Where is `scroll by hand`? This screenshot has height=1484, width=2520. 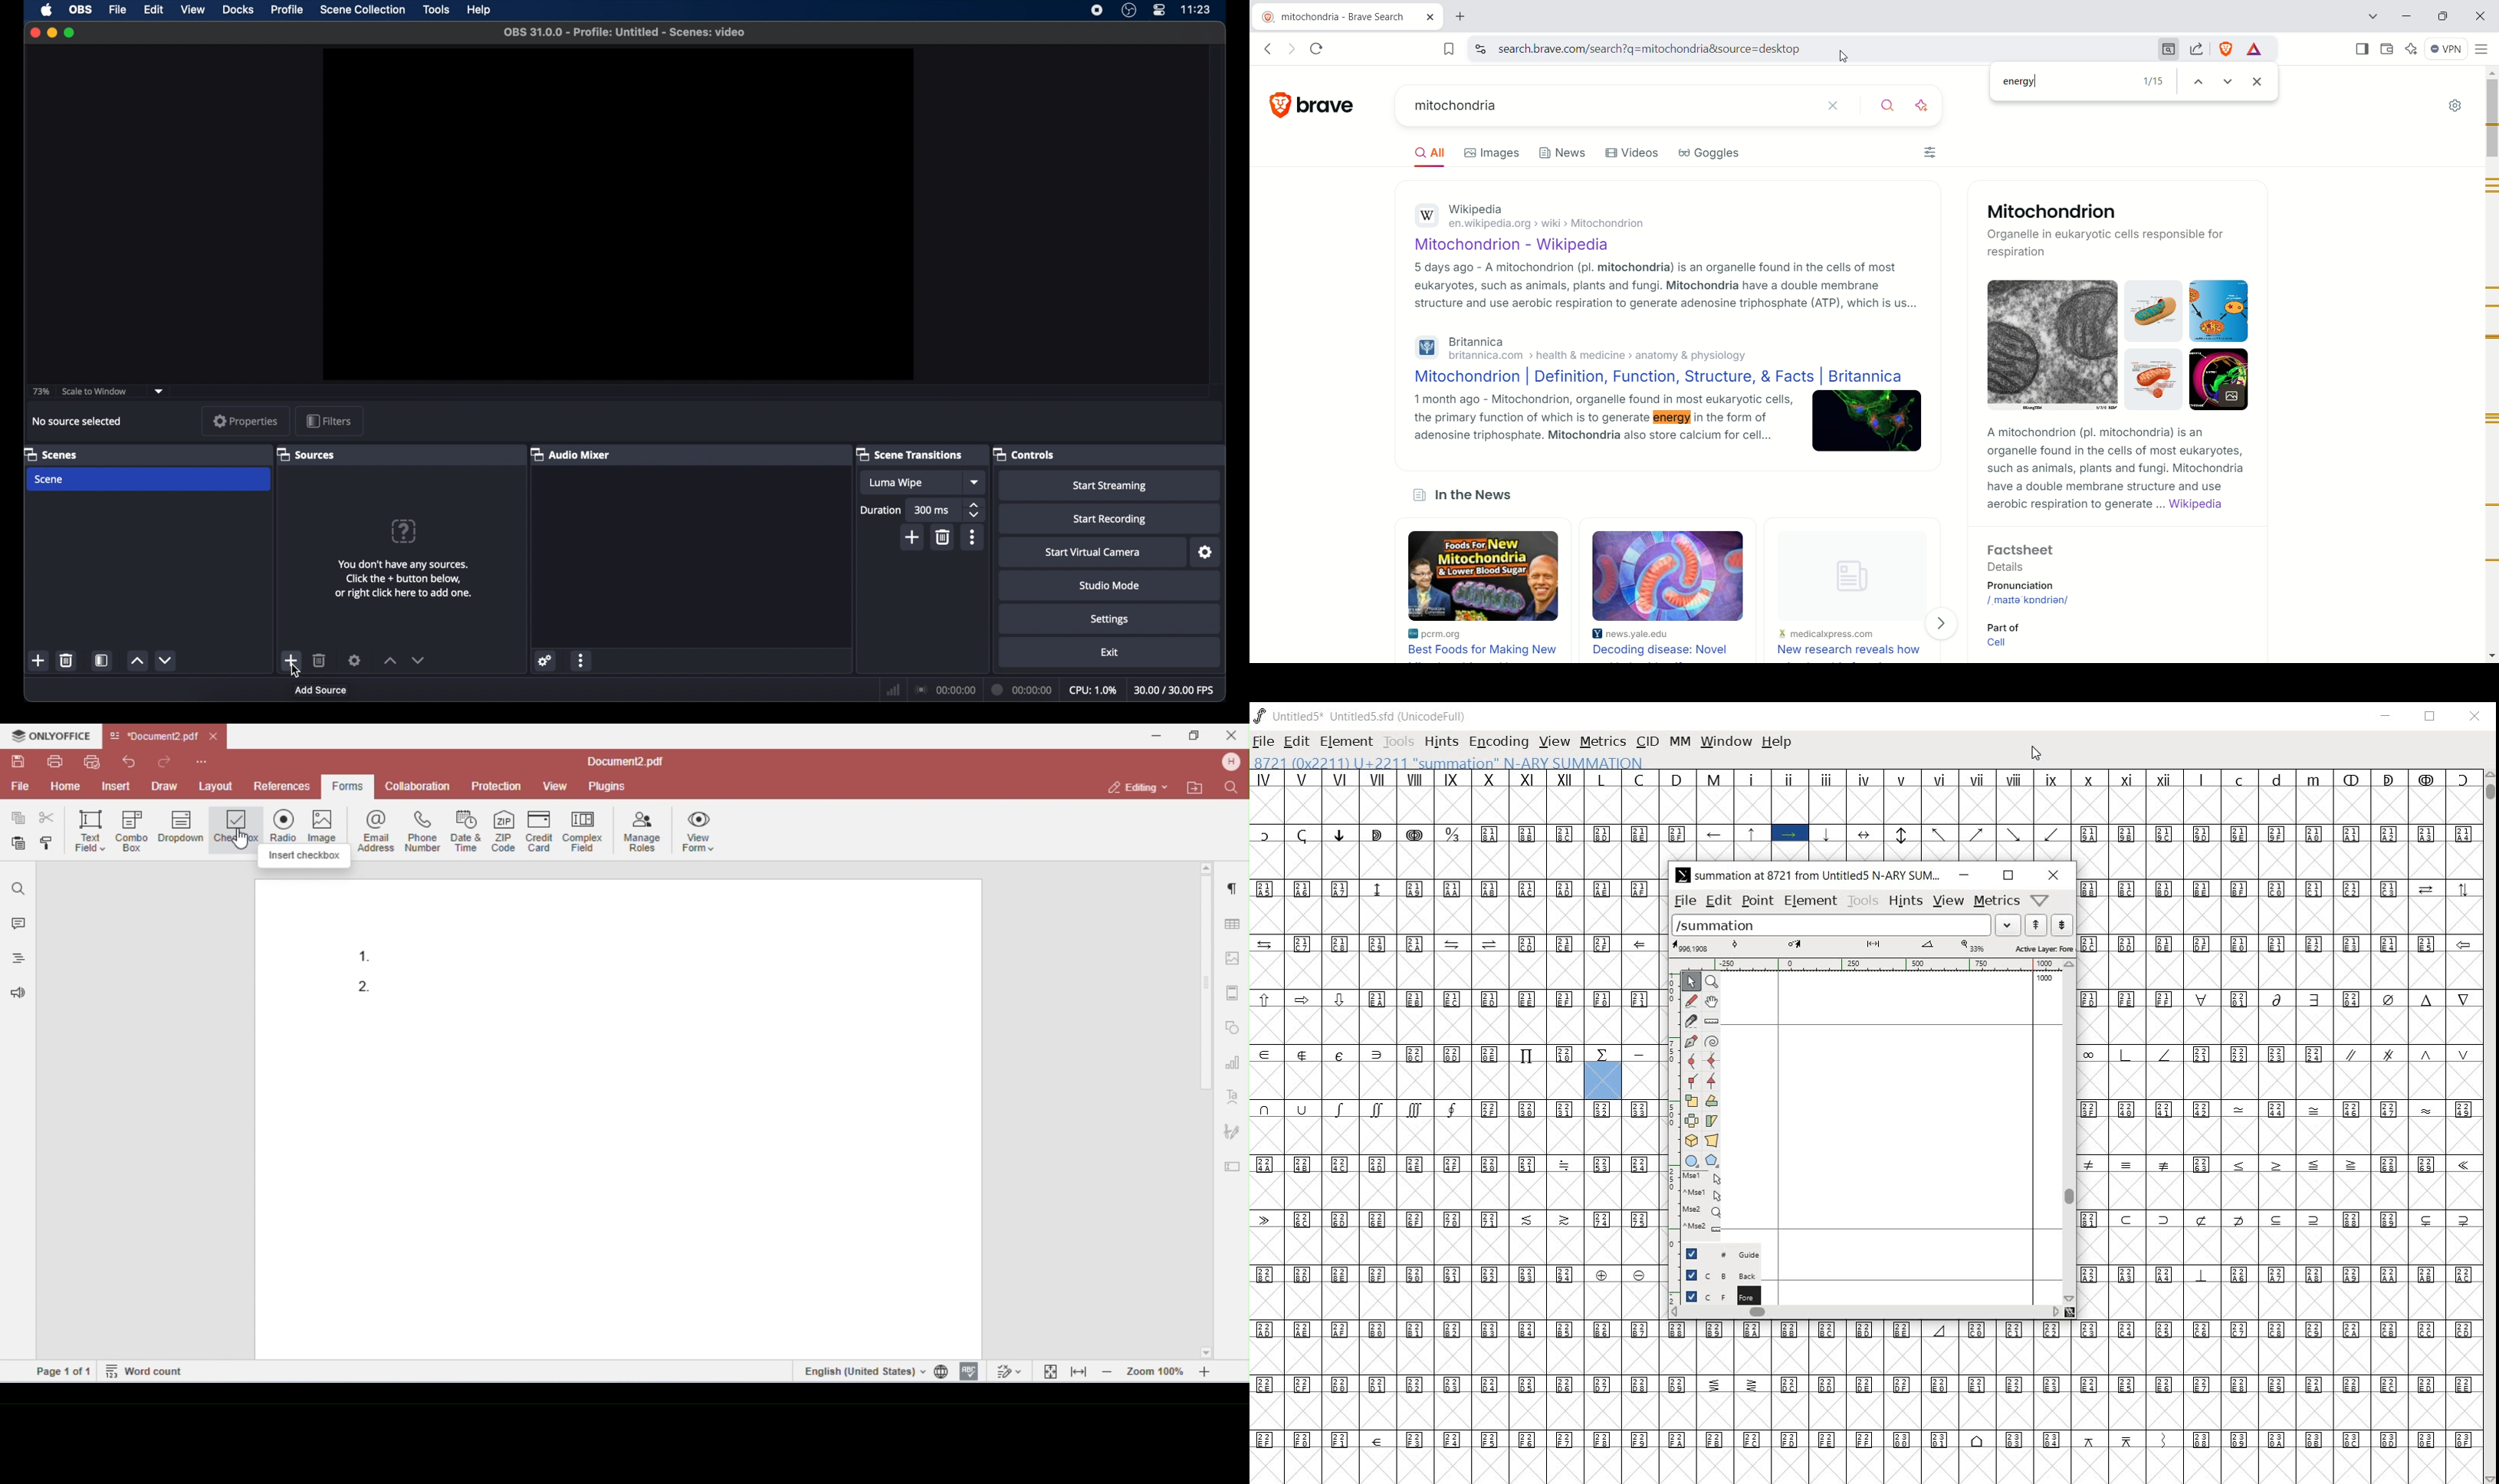
scroll by hand is located at coordinates (1712, 1001).